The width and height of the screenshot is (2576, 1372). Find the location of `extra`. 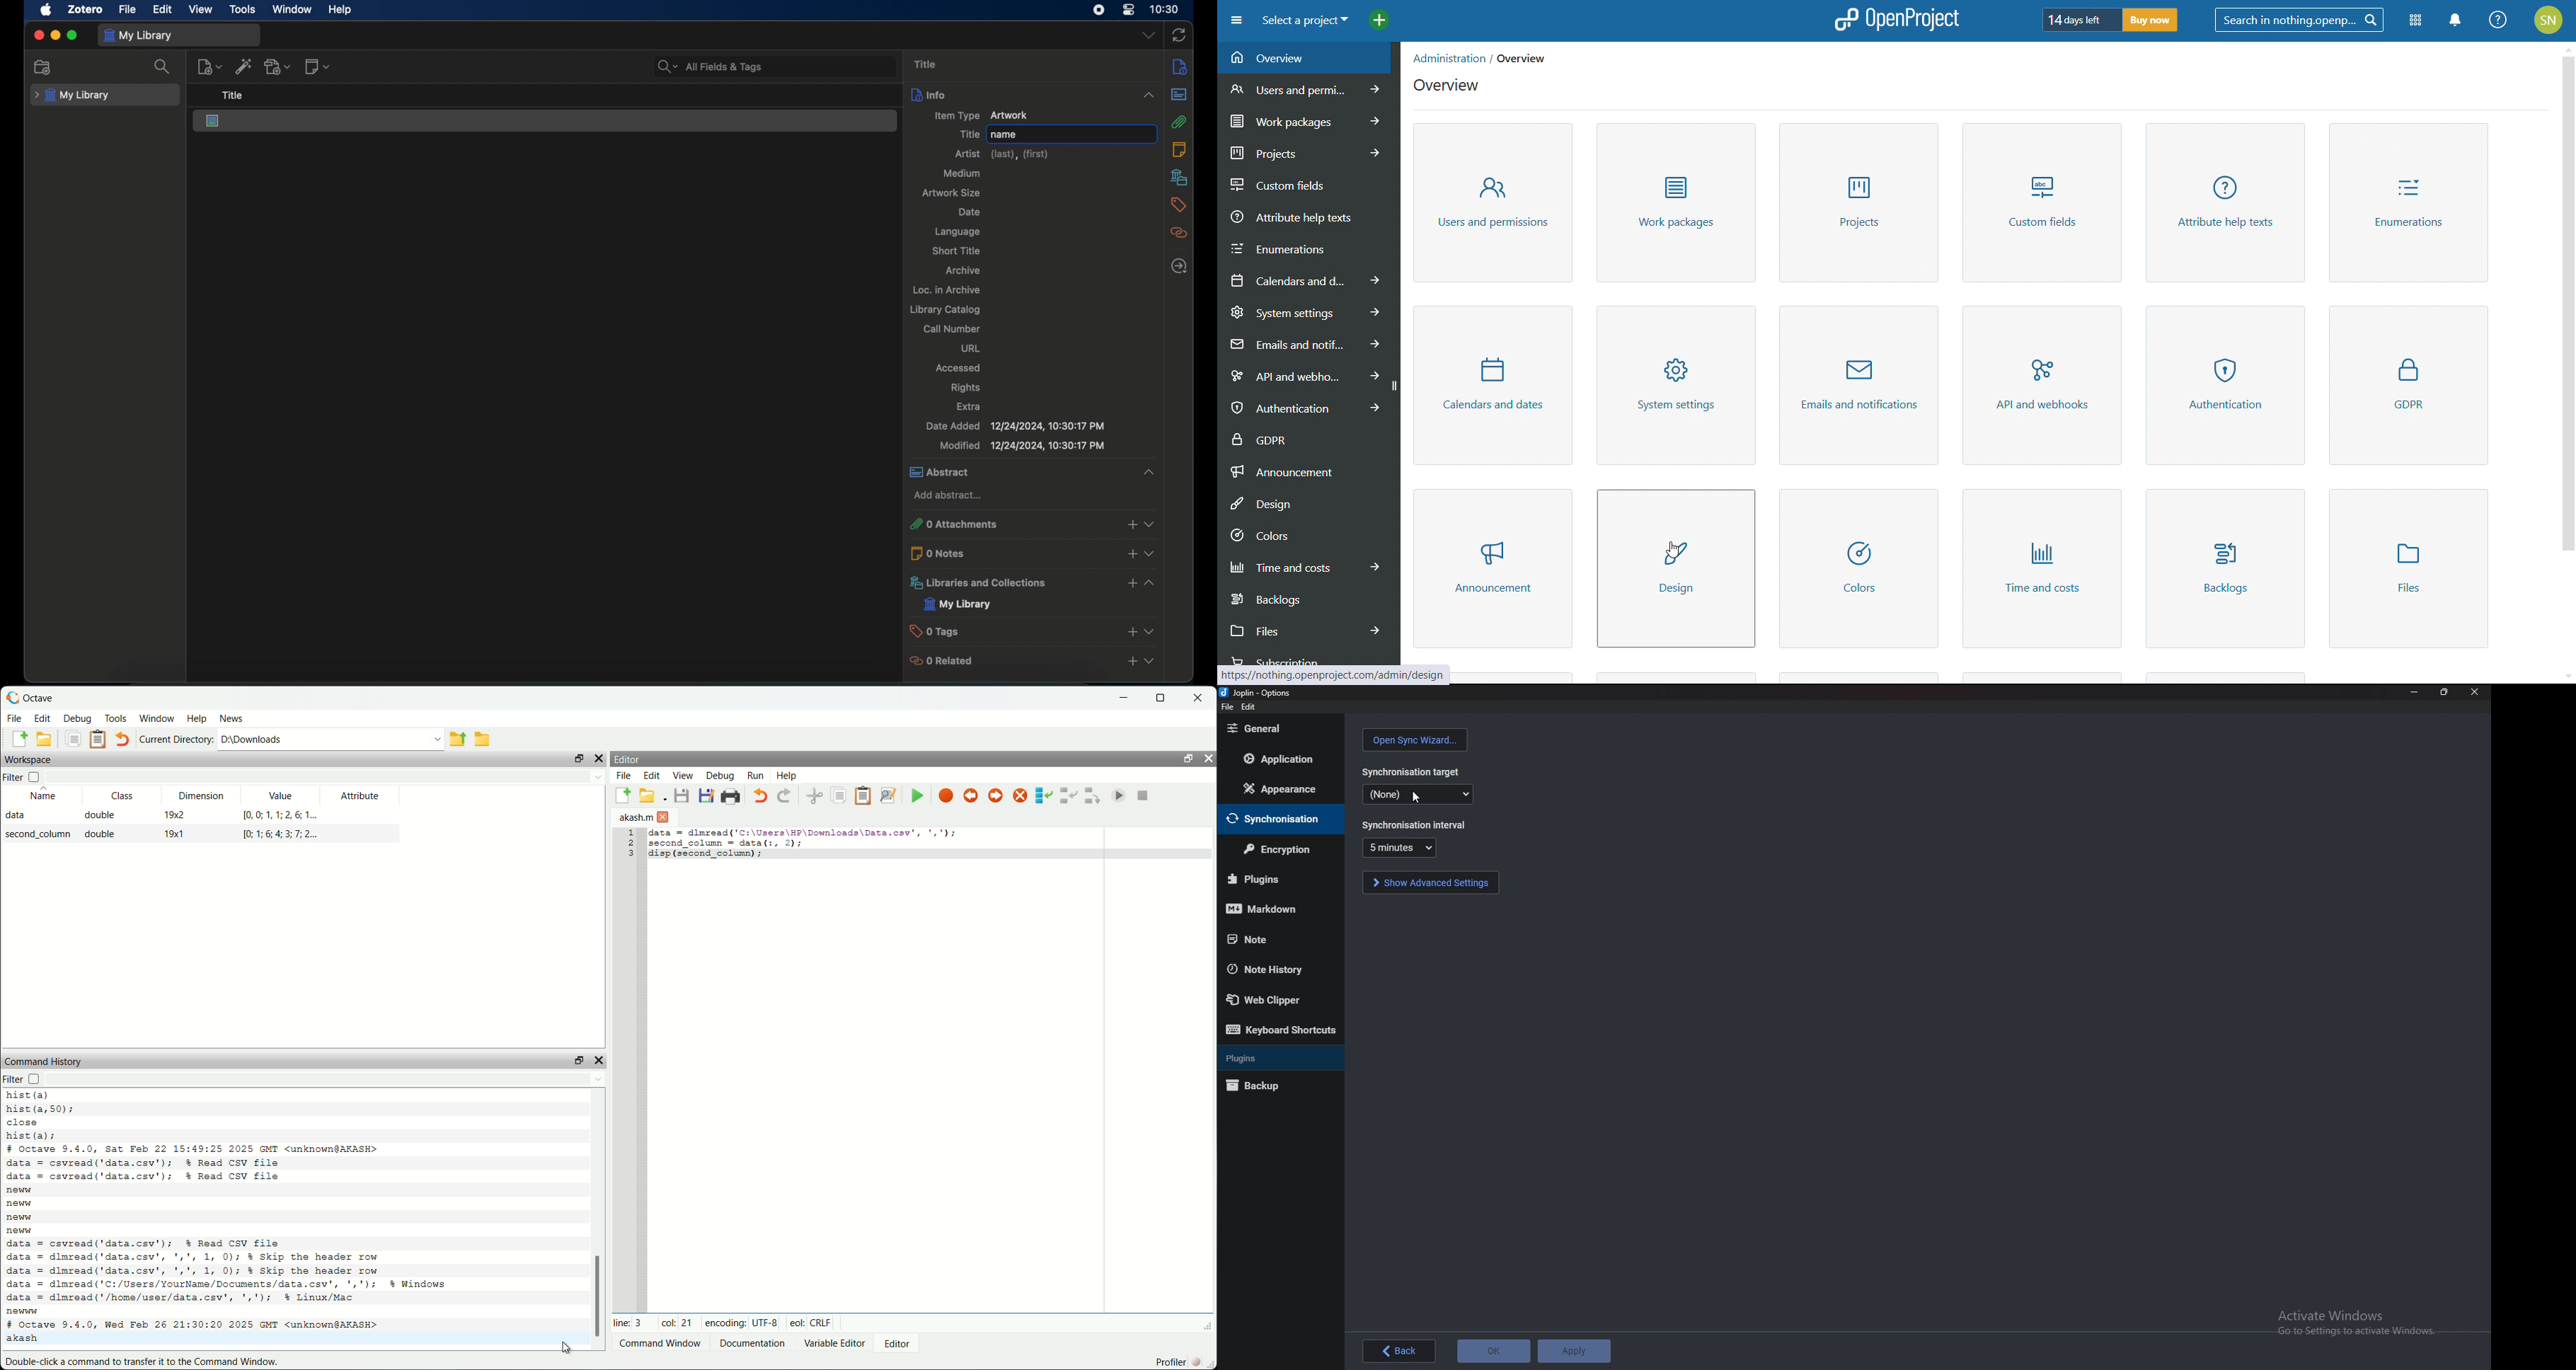

extra is located at coordinates (969, 407).